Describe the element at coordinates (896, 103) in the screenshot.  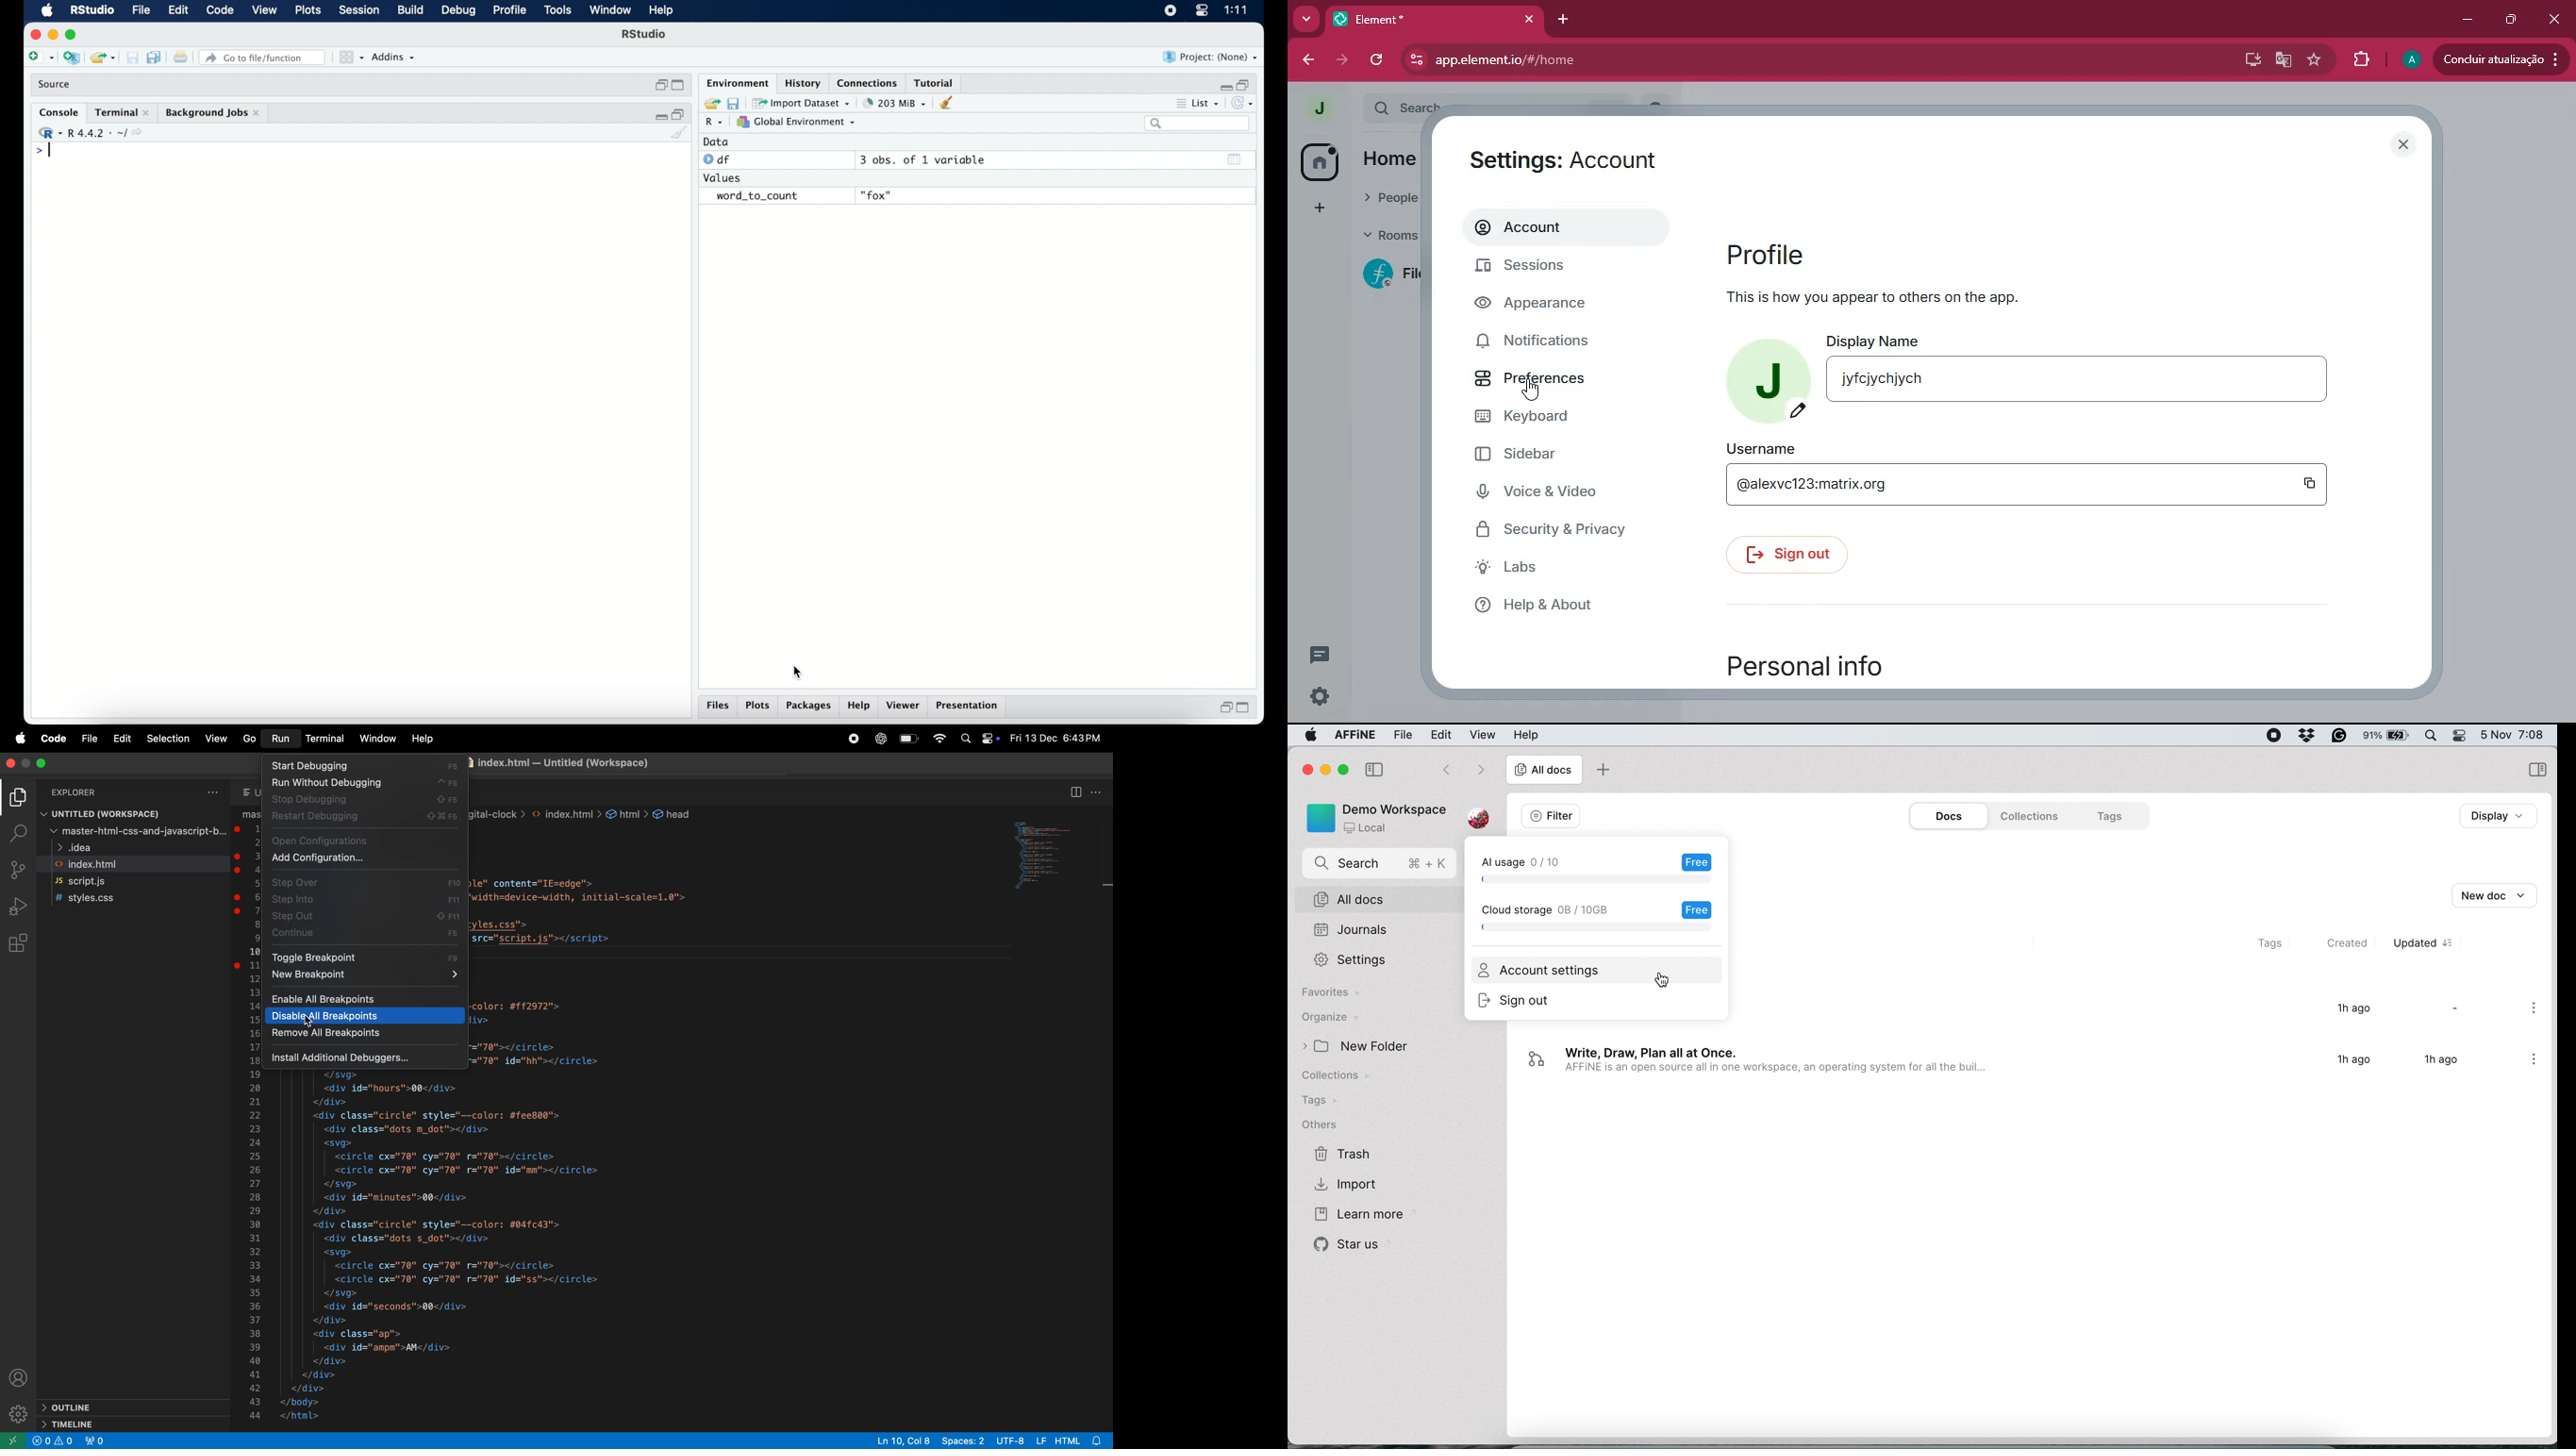
I see `203 MB` at that location.